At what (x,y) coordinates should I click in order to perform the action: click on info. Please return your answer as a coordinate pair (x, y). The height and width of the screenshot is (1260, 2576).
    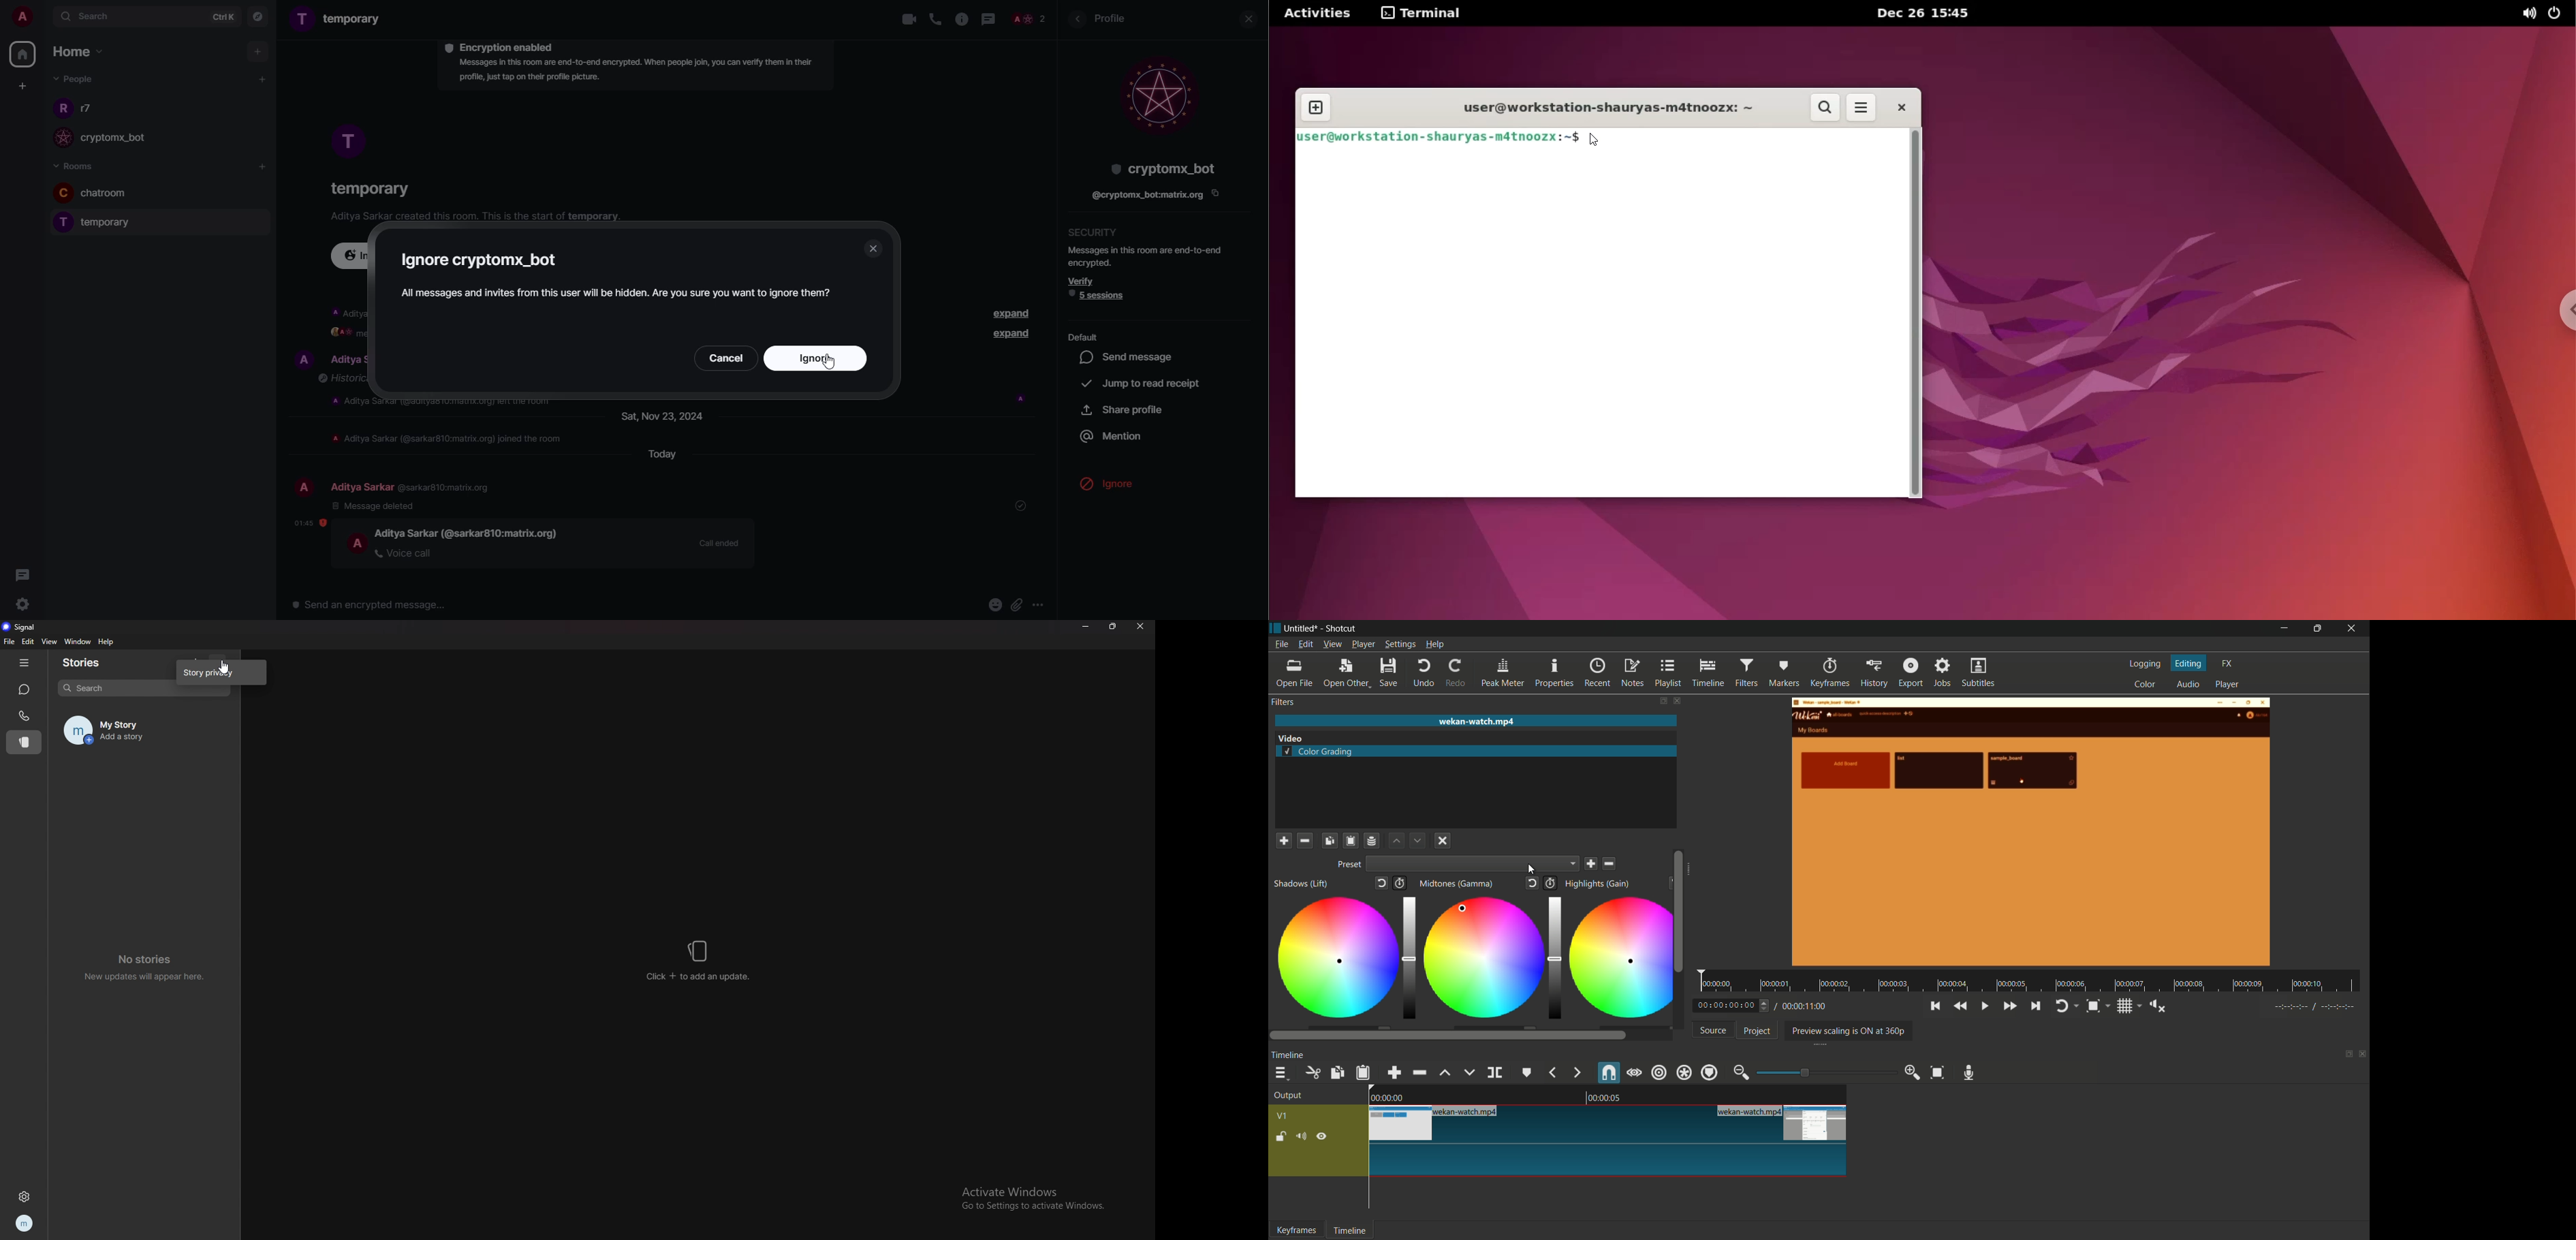
    Looking at the image, I should click on (481, 217).